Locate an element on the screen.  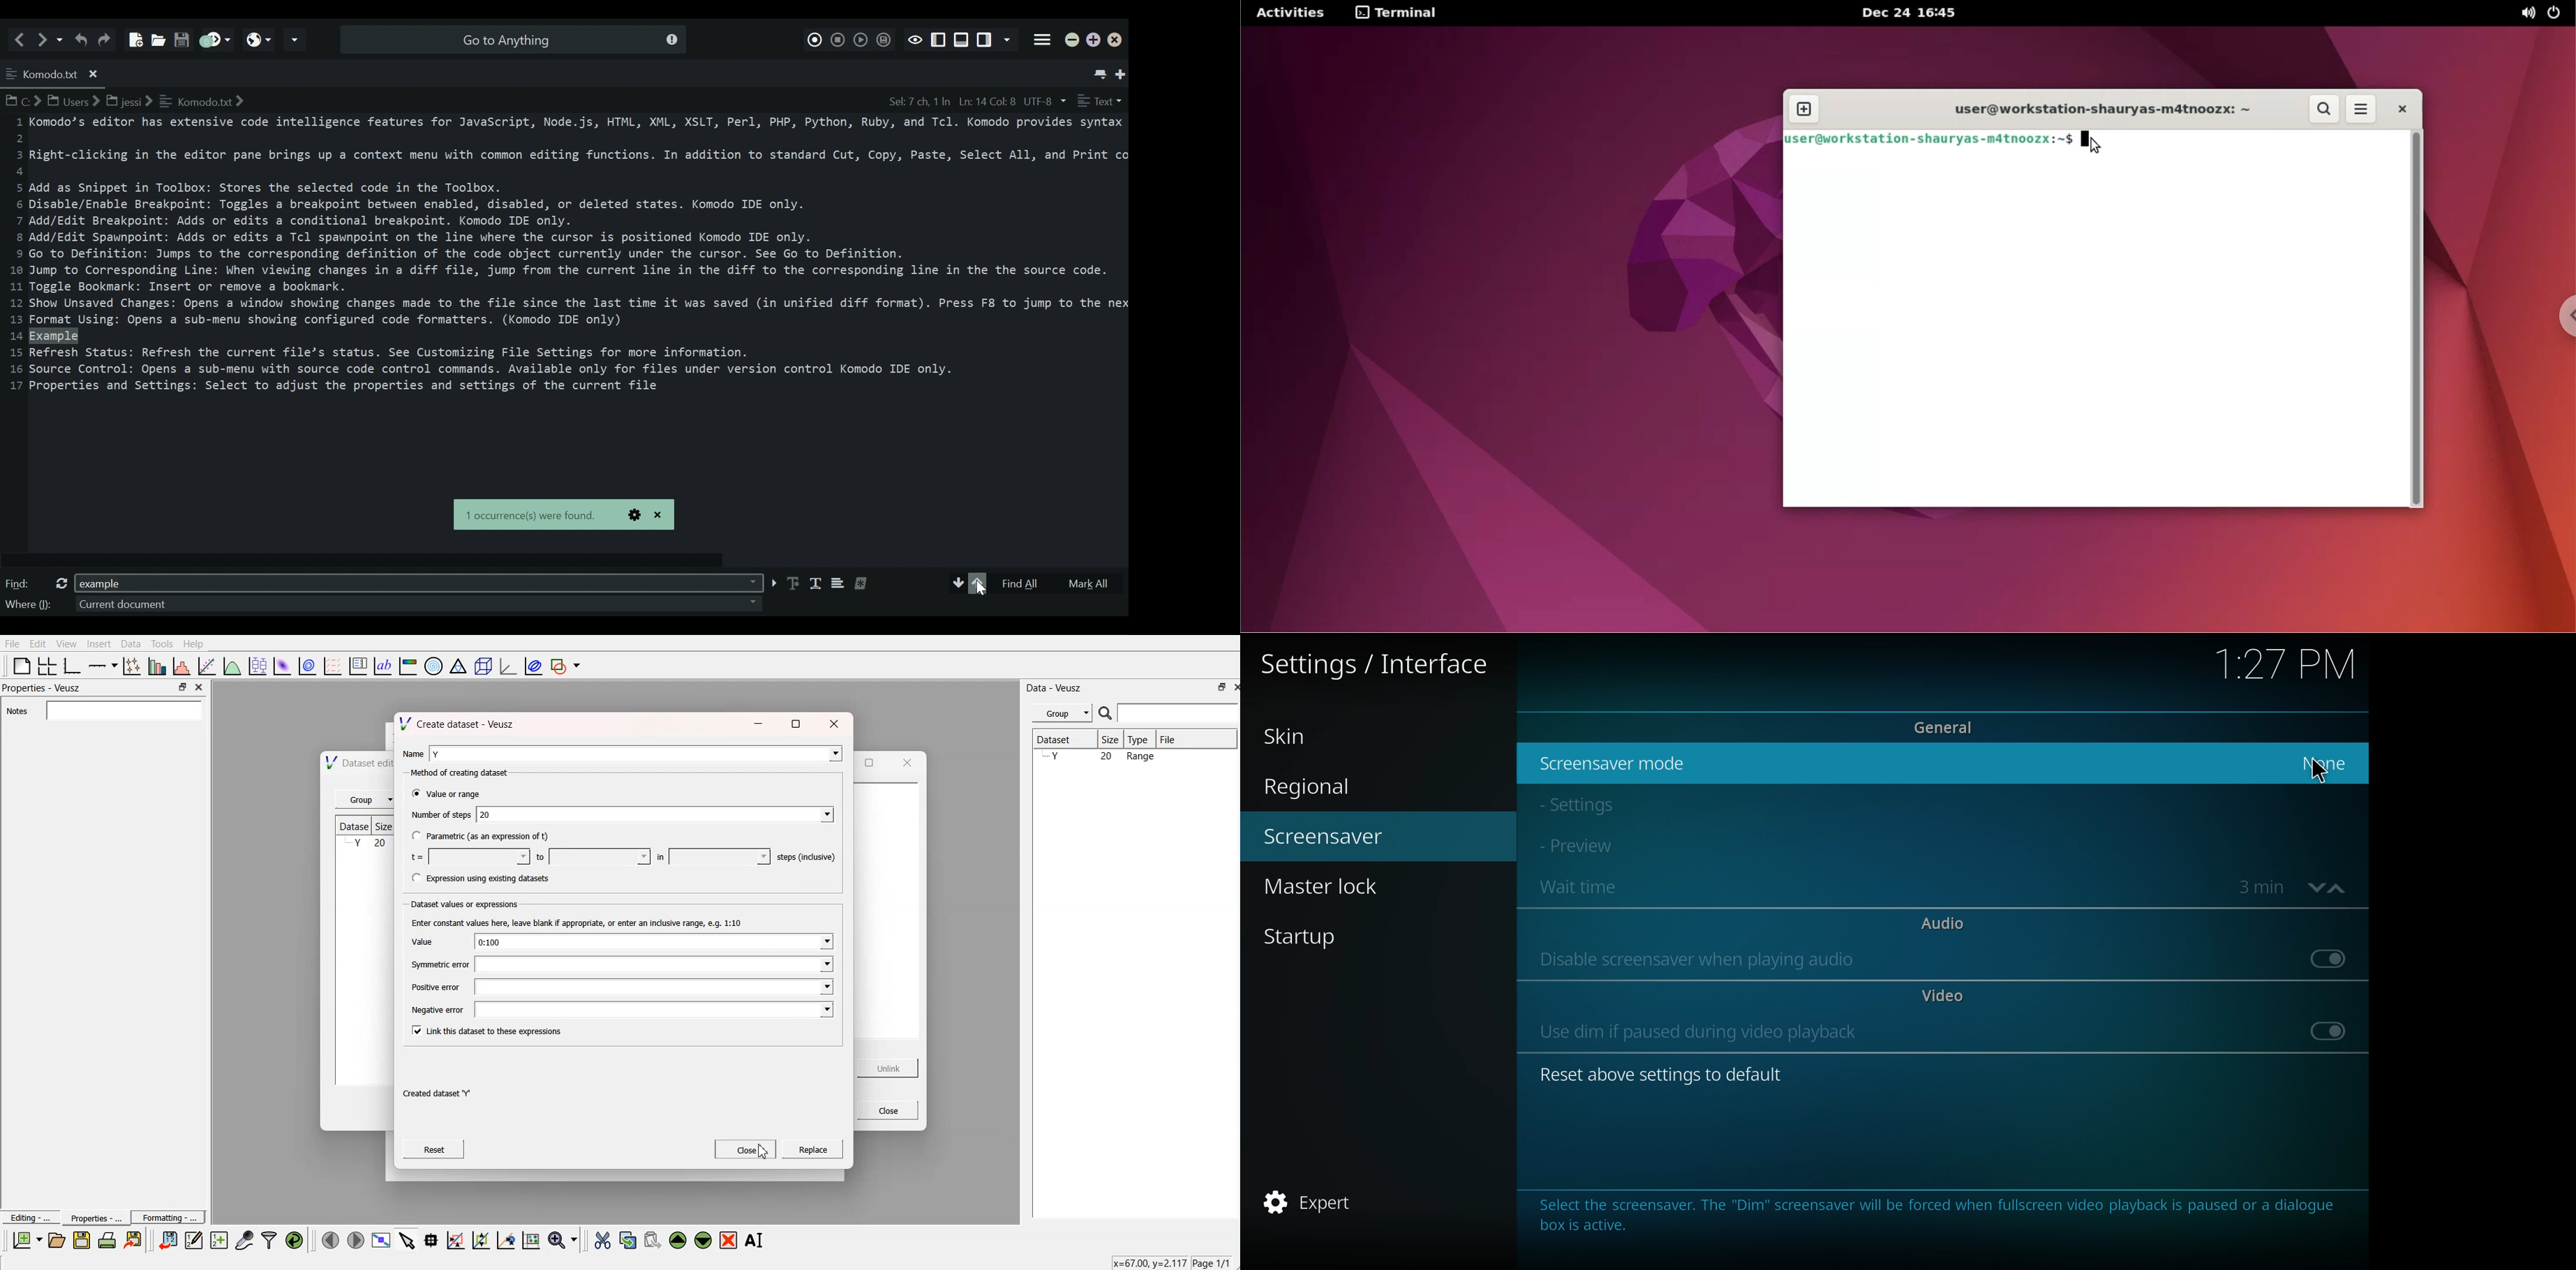
Notes is located at coordinates (104, 710).